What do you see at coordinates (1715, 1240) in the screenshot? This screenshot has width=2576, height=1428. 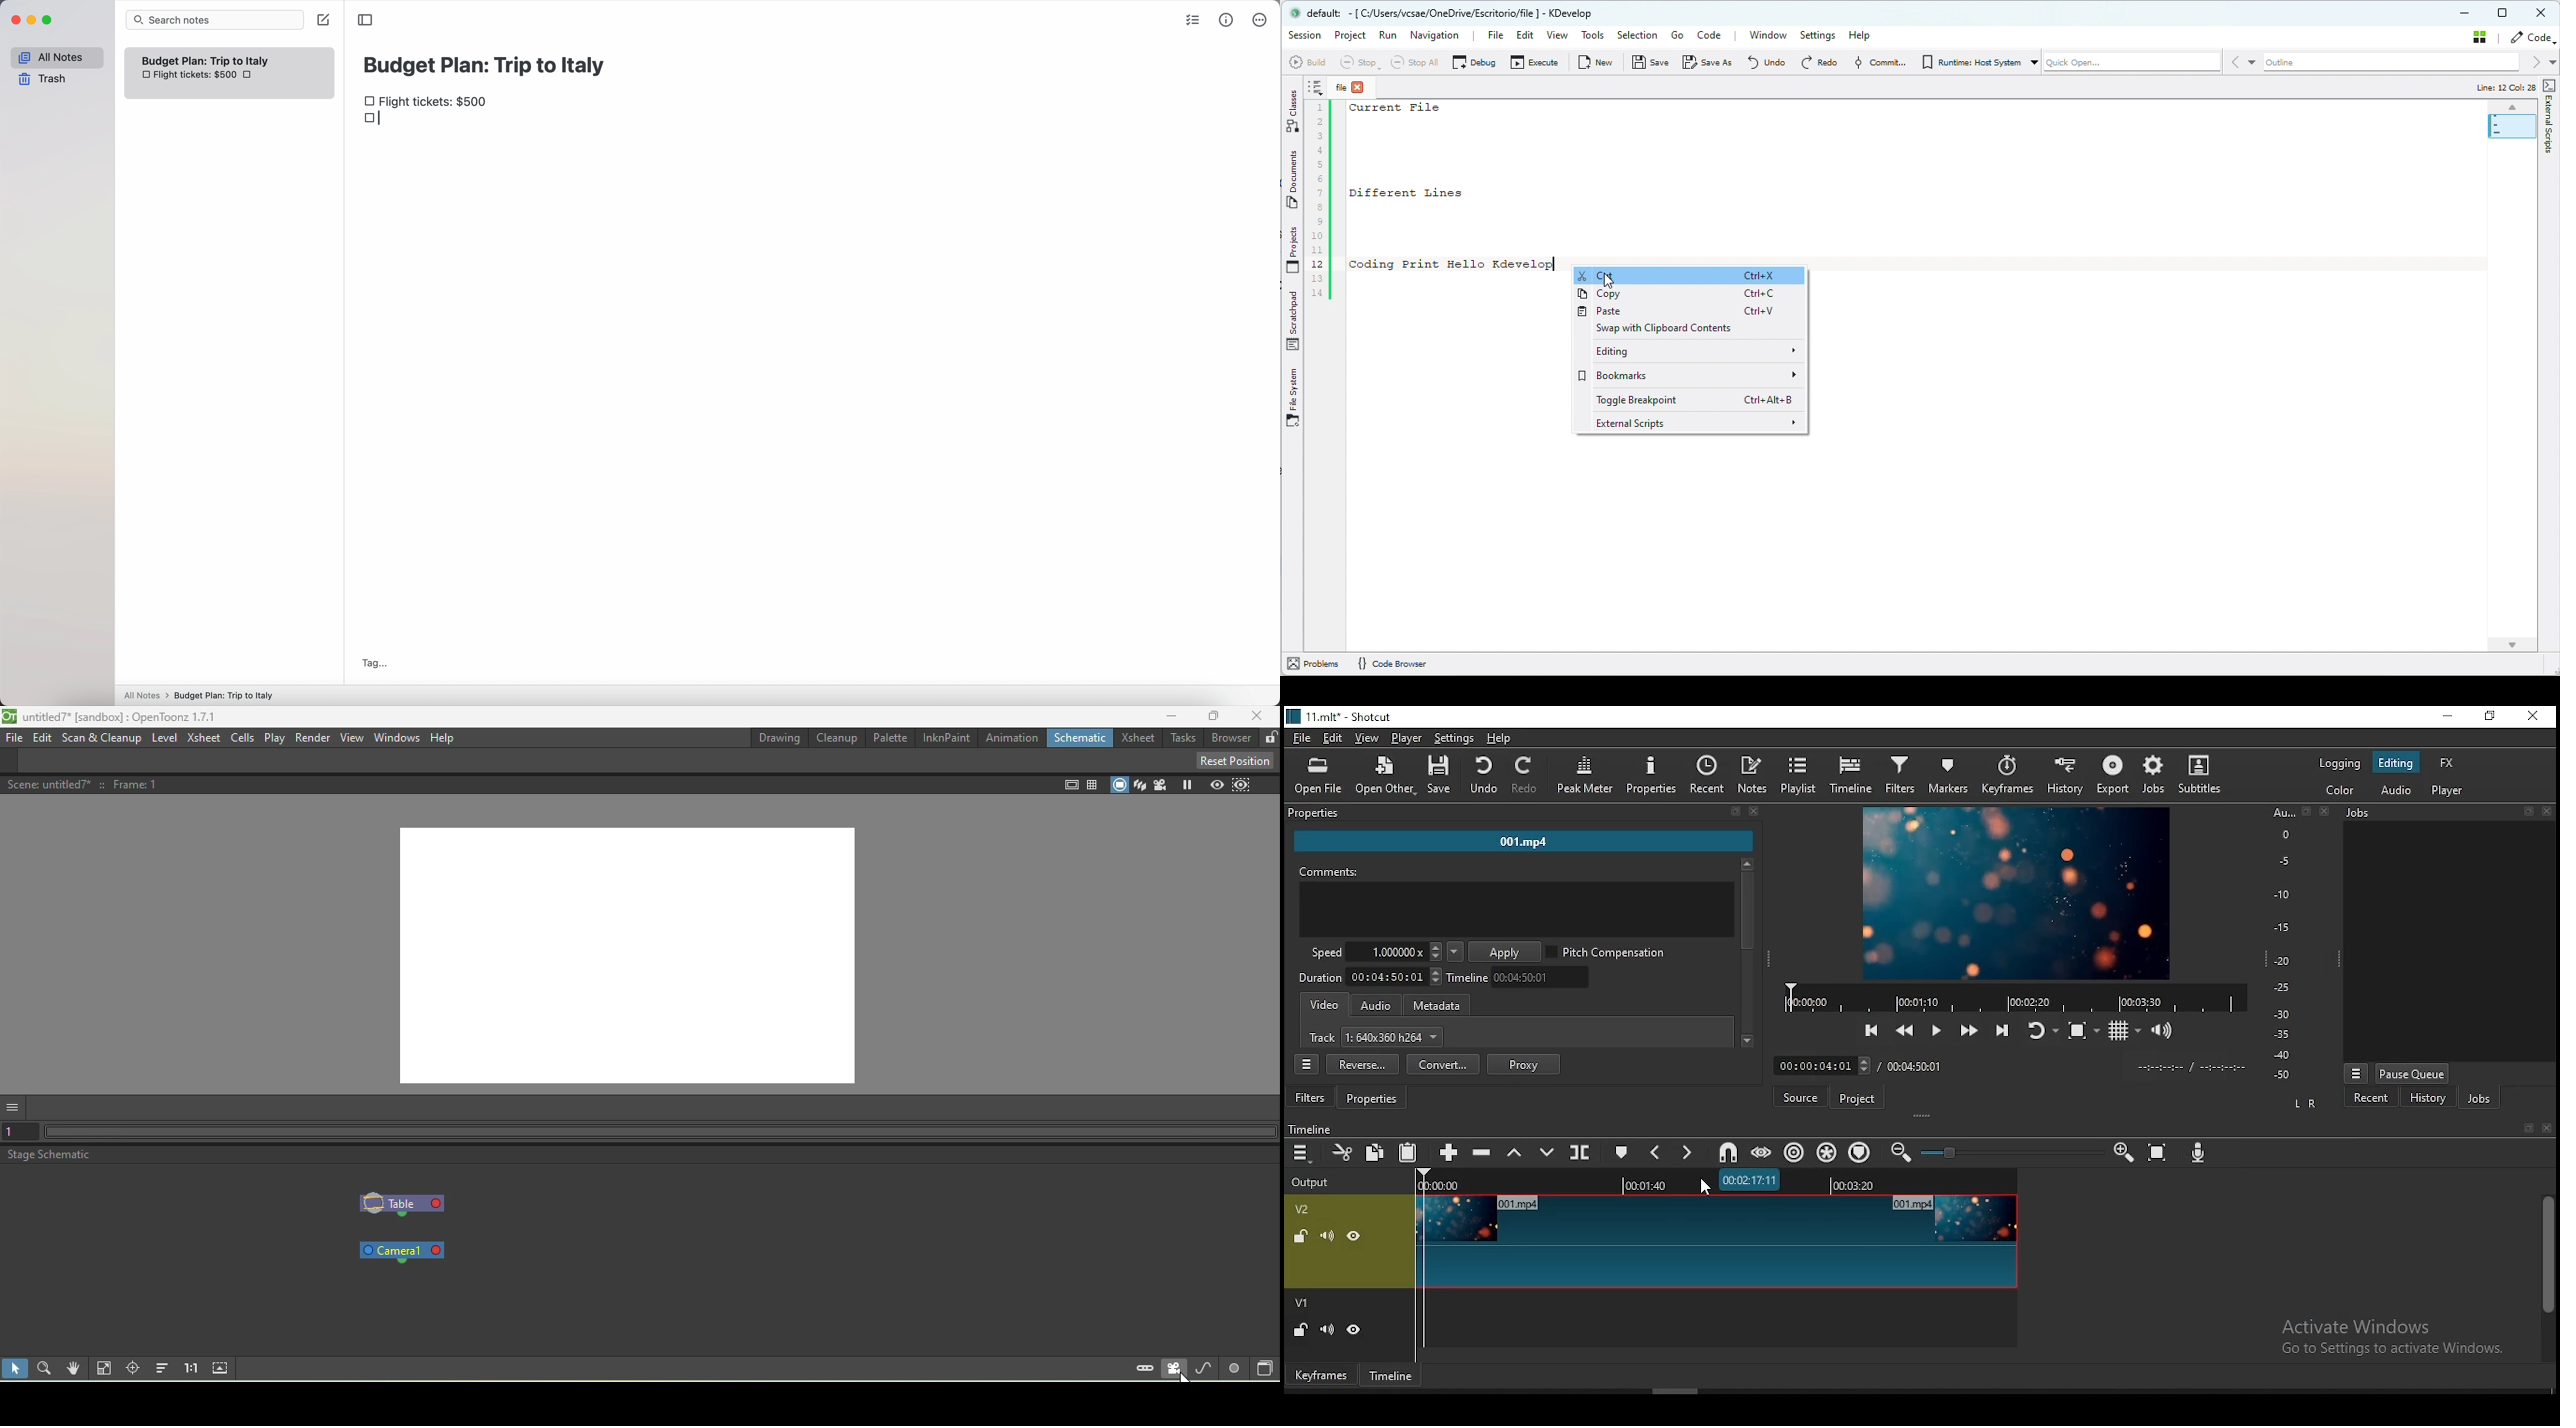 I see `video track V2` at bounding box center [1715, 1240].